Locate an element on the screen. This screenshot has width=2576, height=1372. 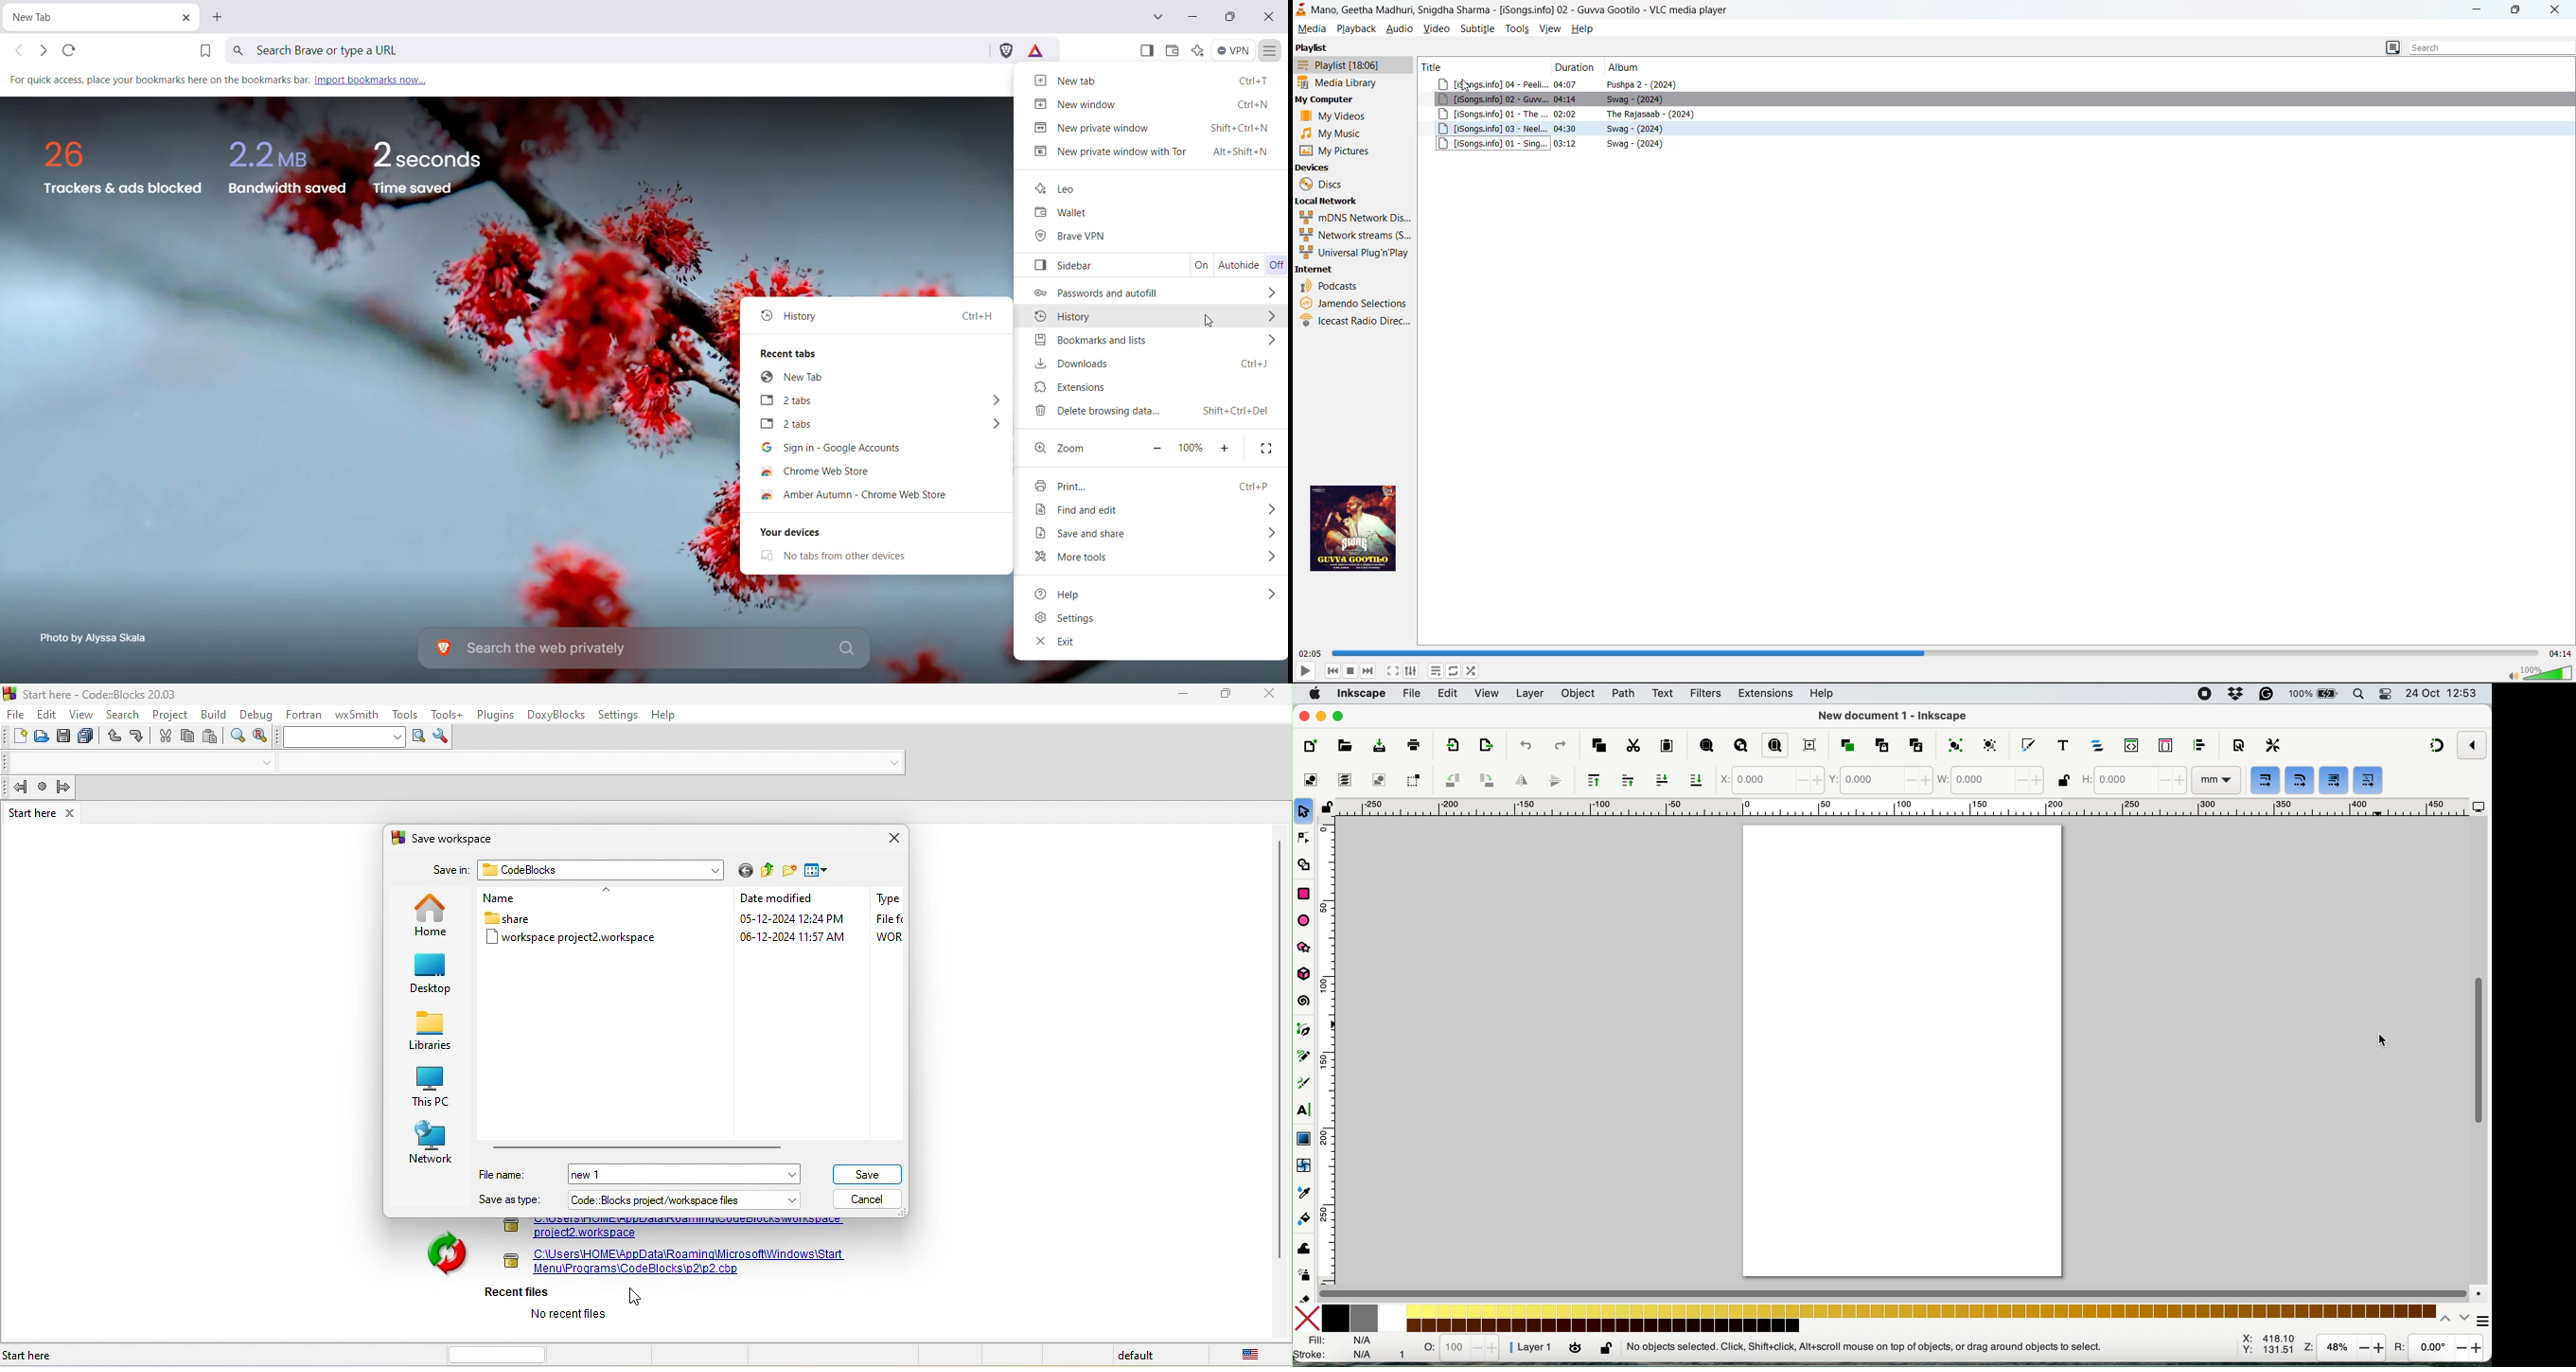
dropper tool is located at coordinates (1304, 1191).